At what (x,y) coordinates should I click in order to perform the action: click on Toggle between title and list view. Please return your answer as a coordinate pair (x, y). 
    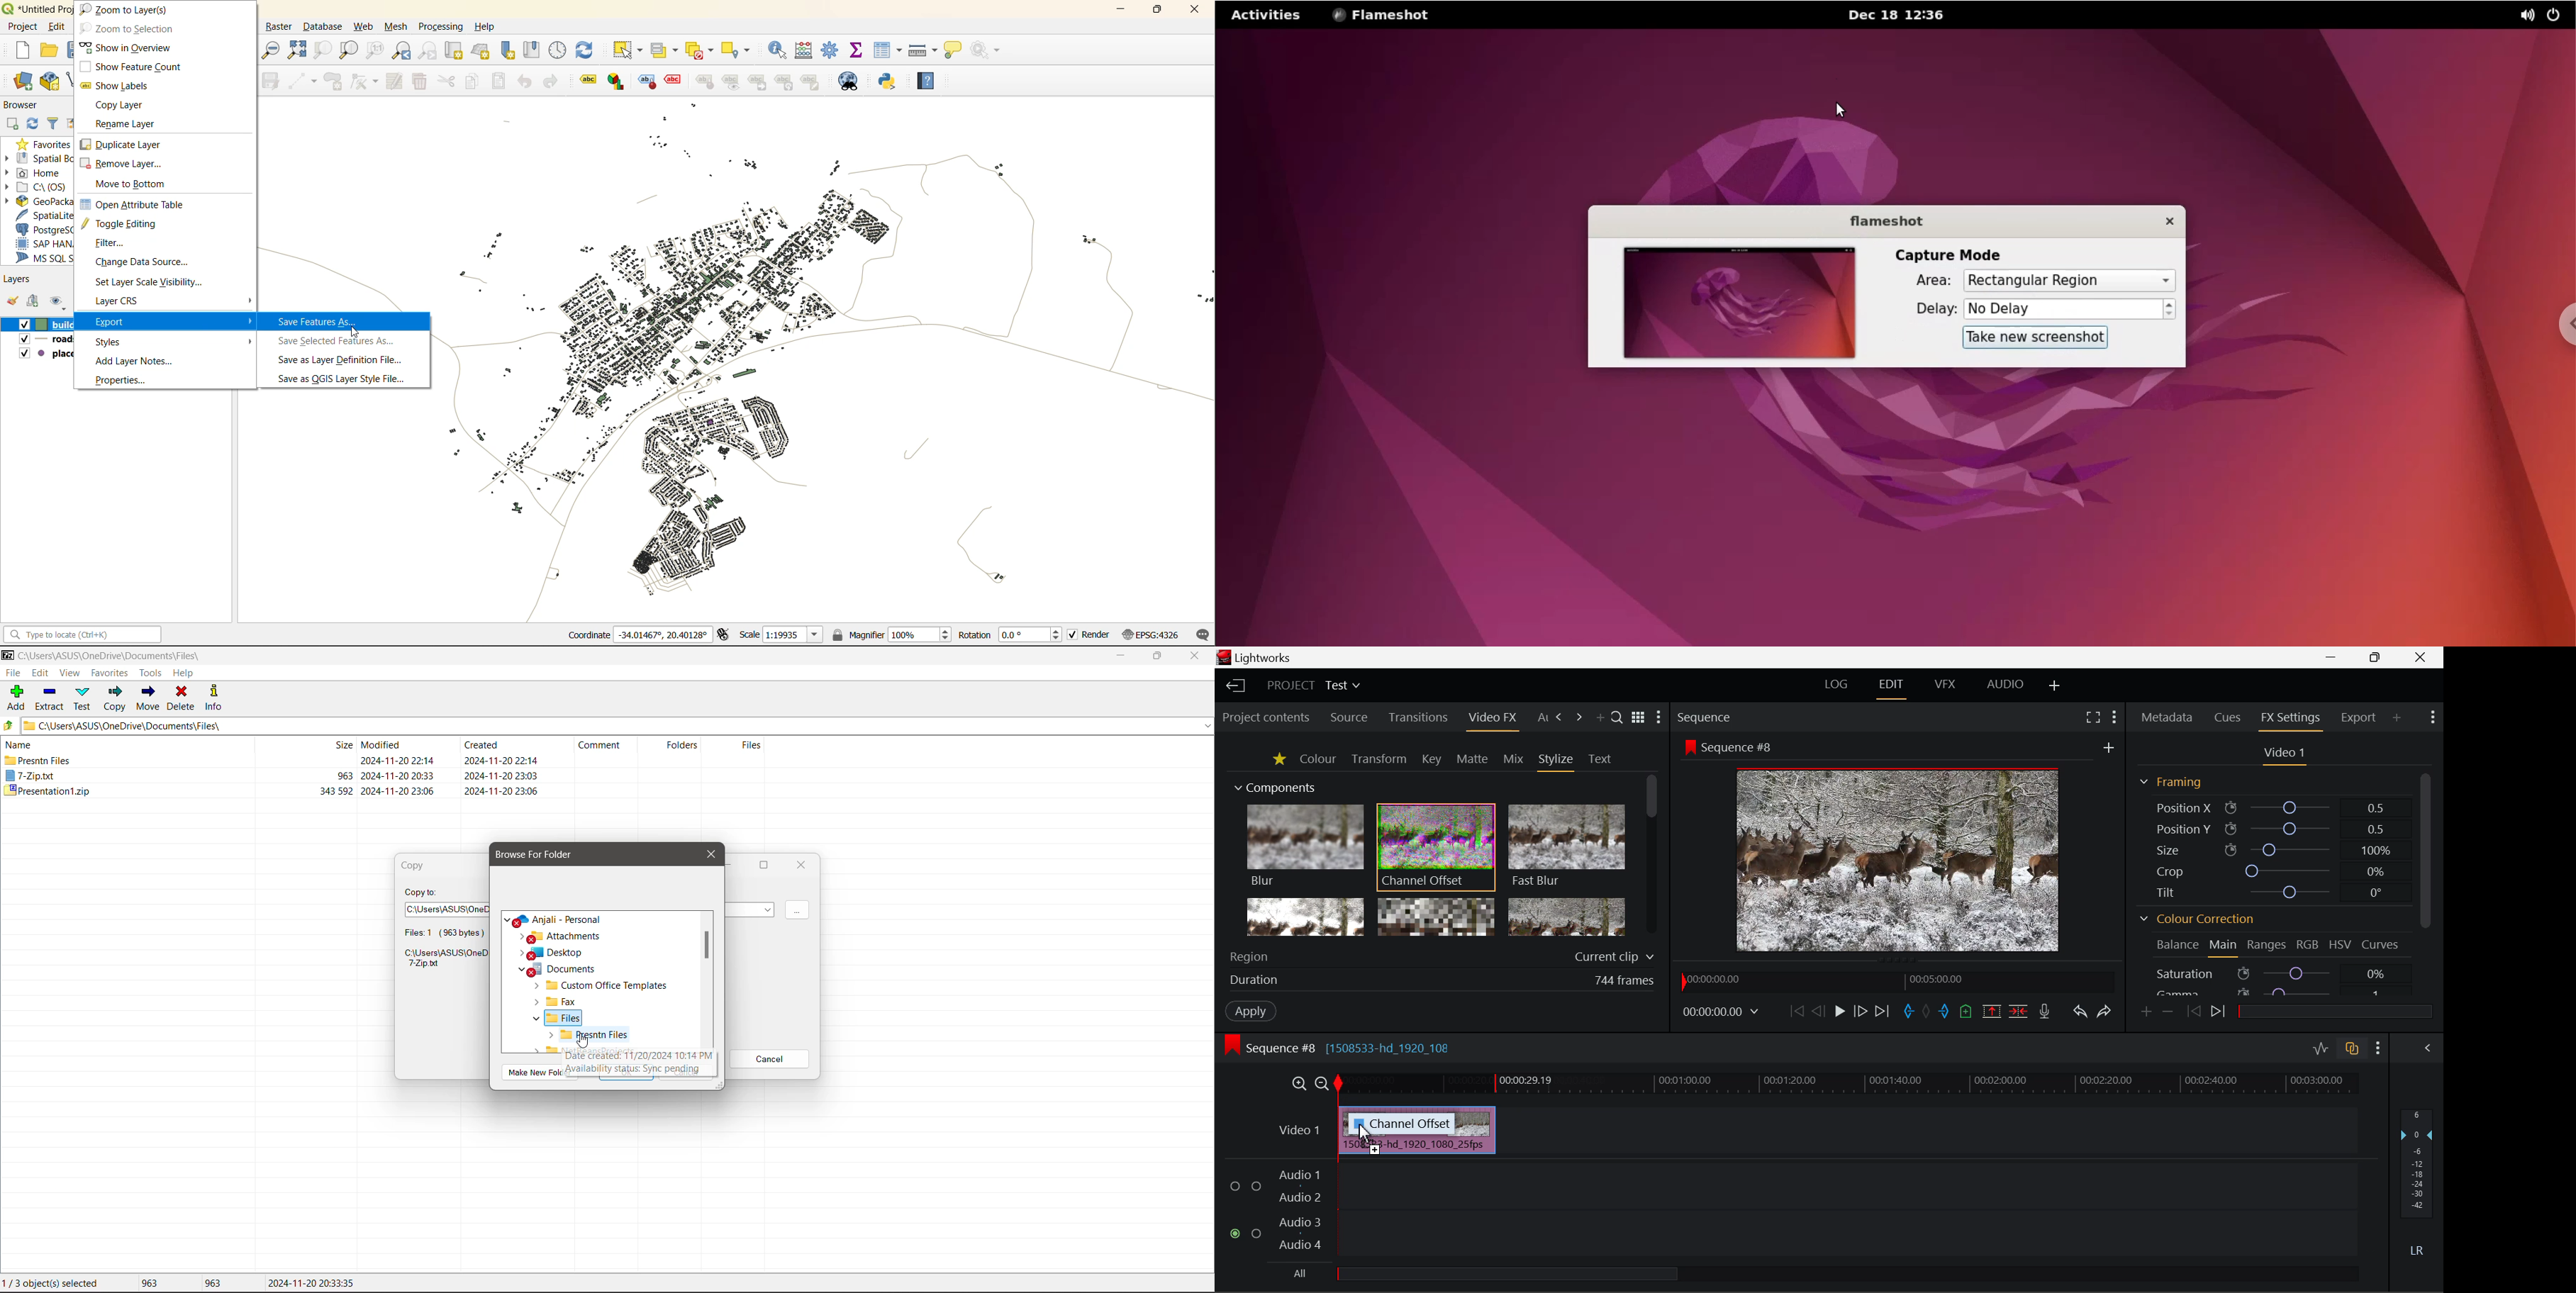
    Looking at the image, I should click on (1638, 715).